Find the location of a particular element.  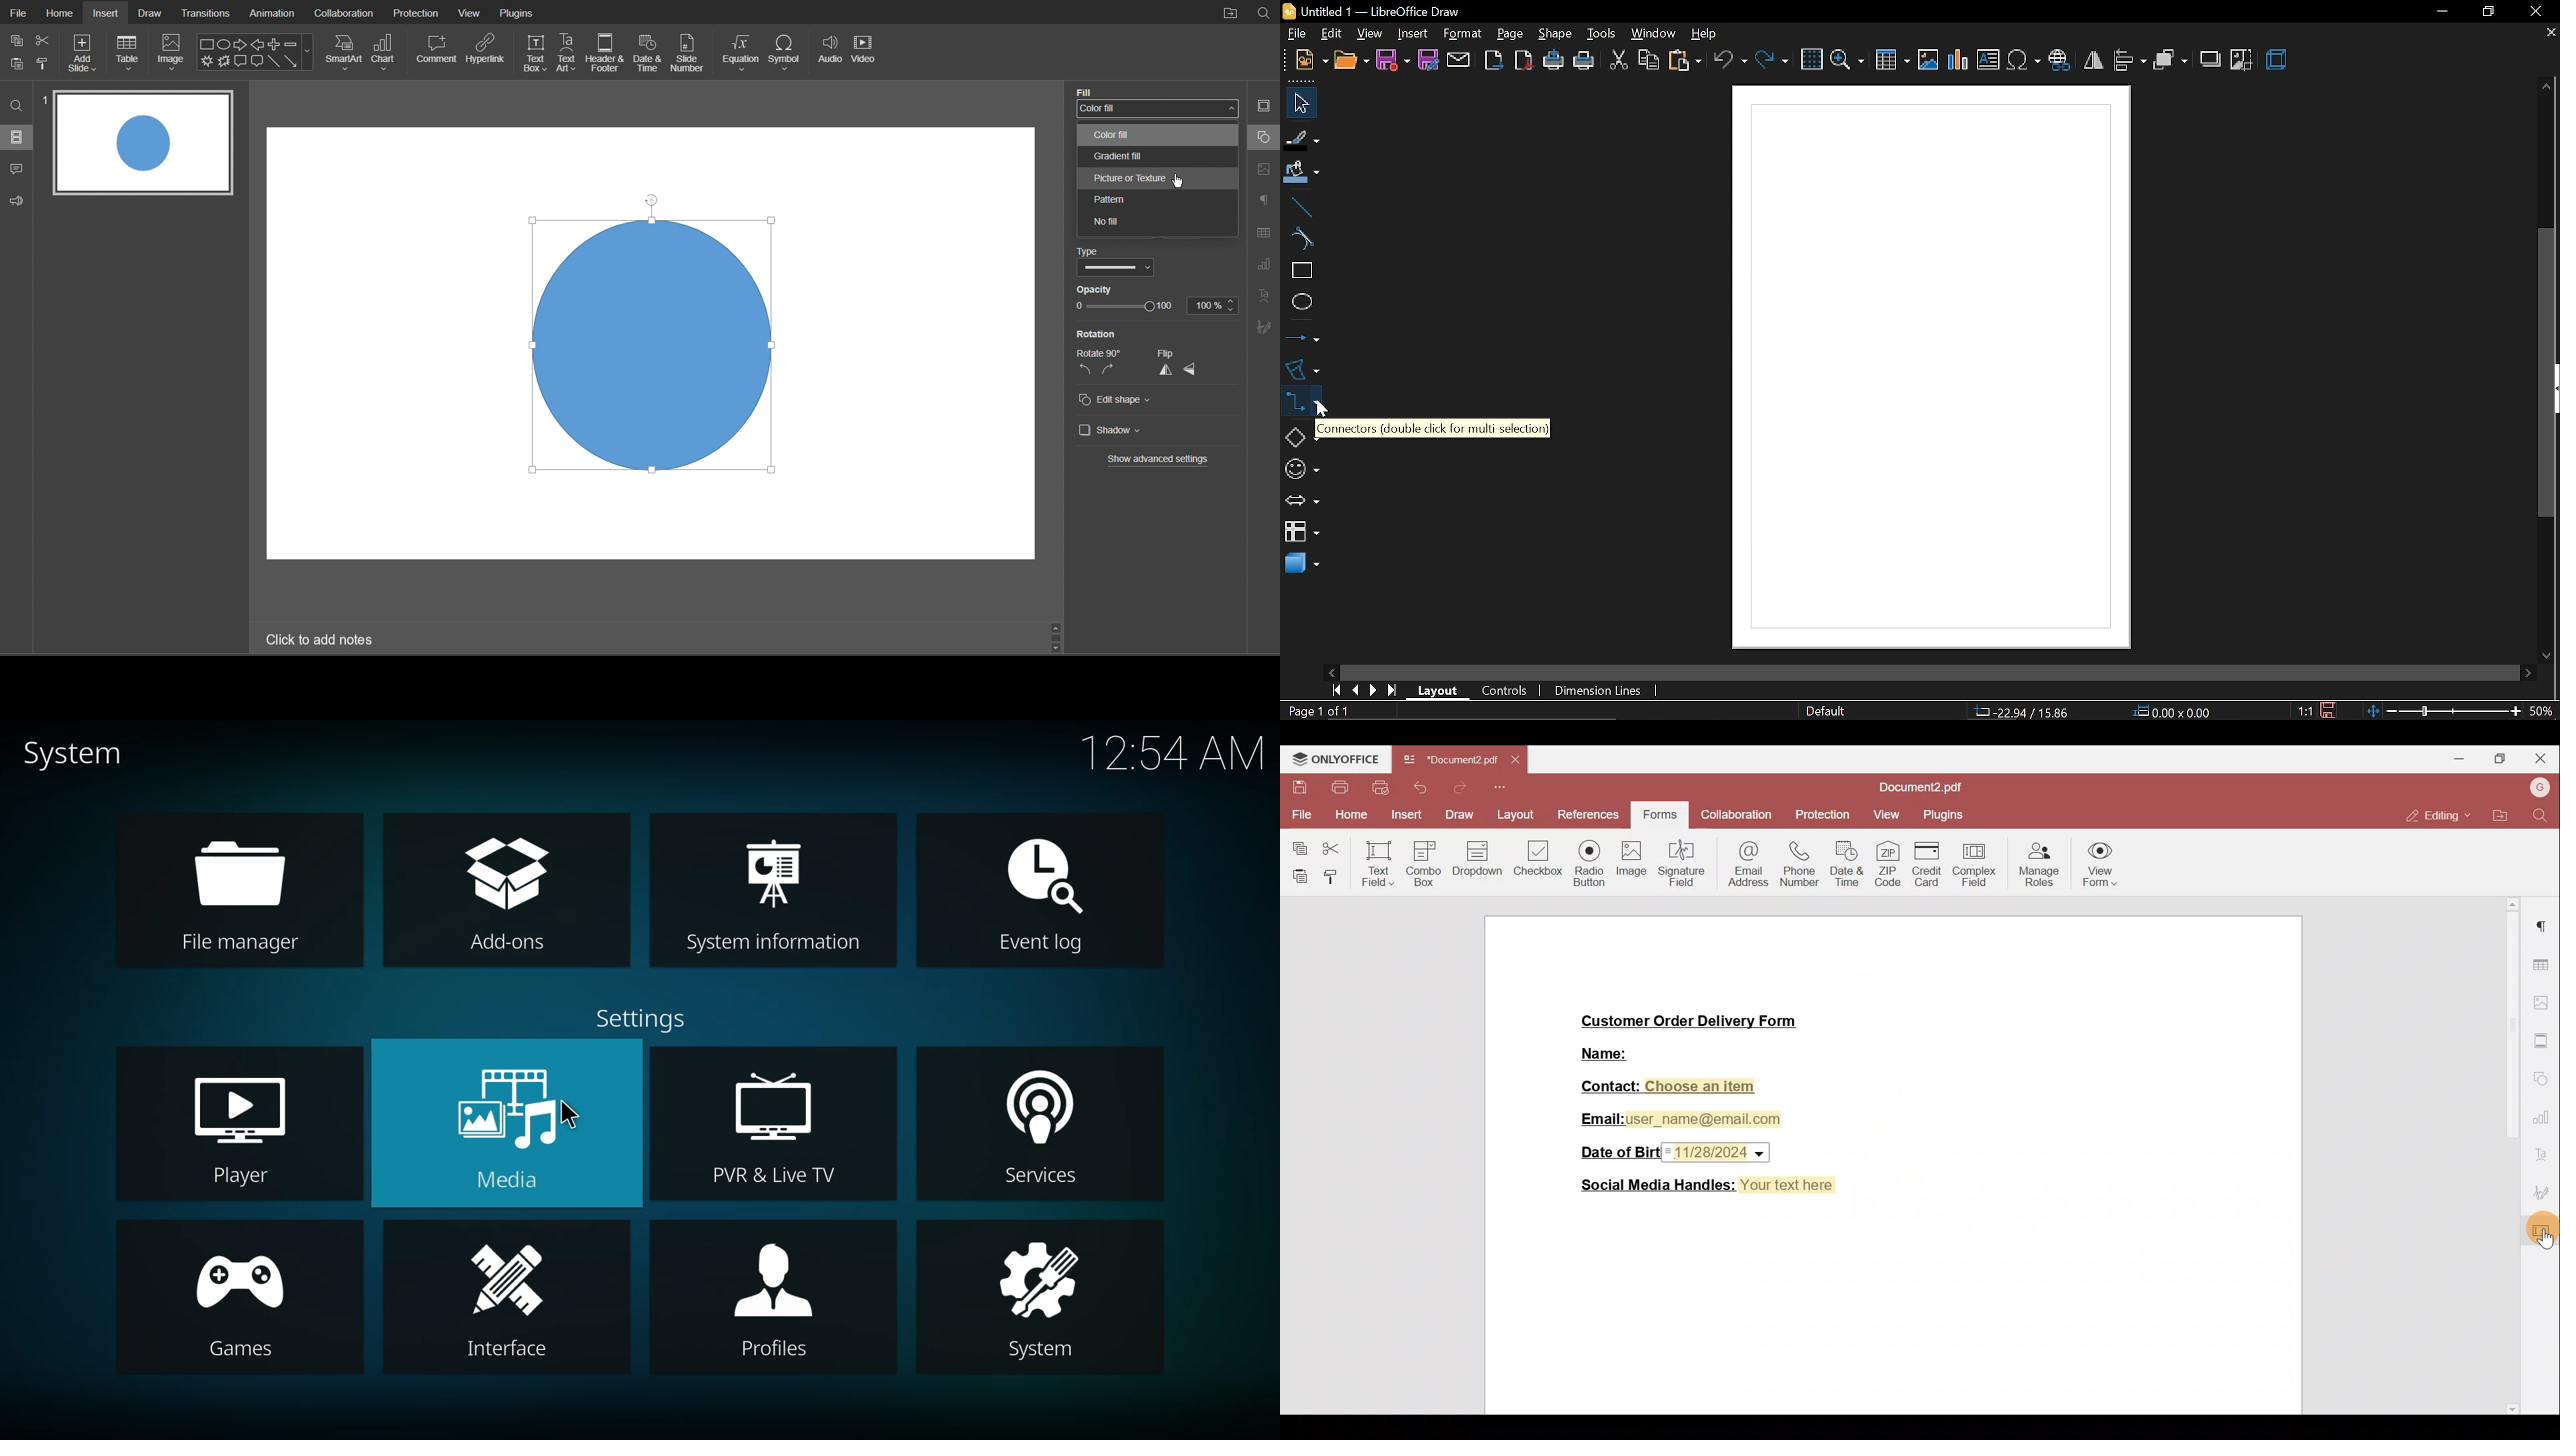

redo is located at coordinates (1772, 62).